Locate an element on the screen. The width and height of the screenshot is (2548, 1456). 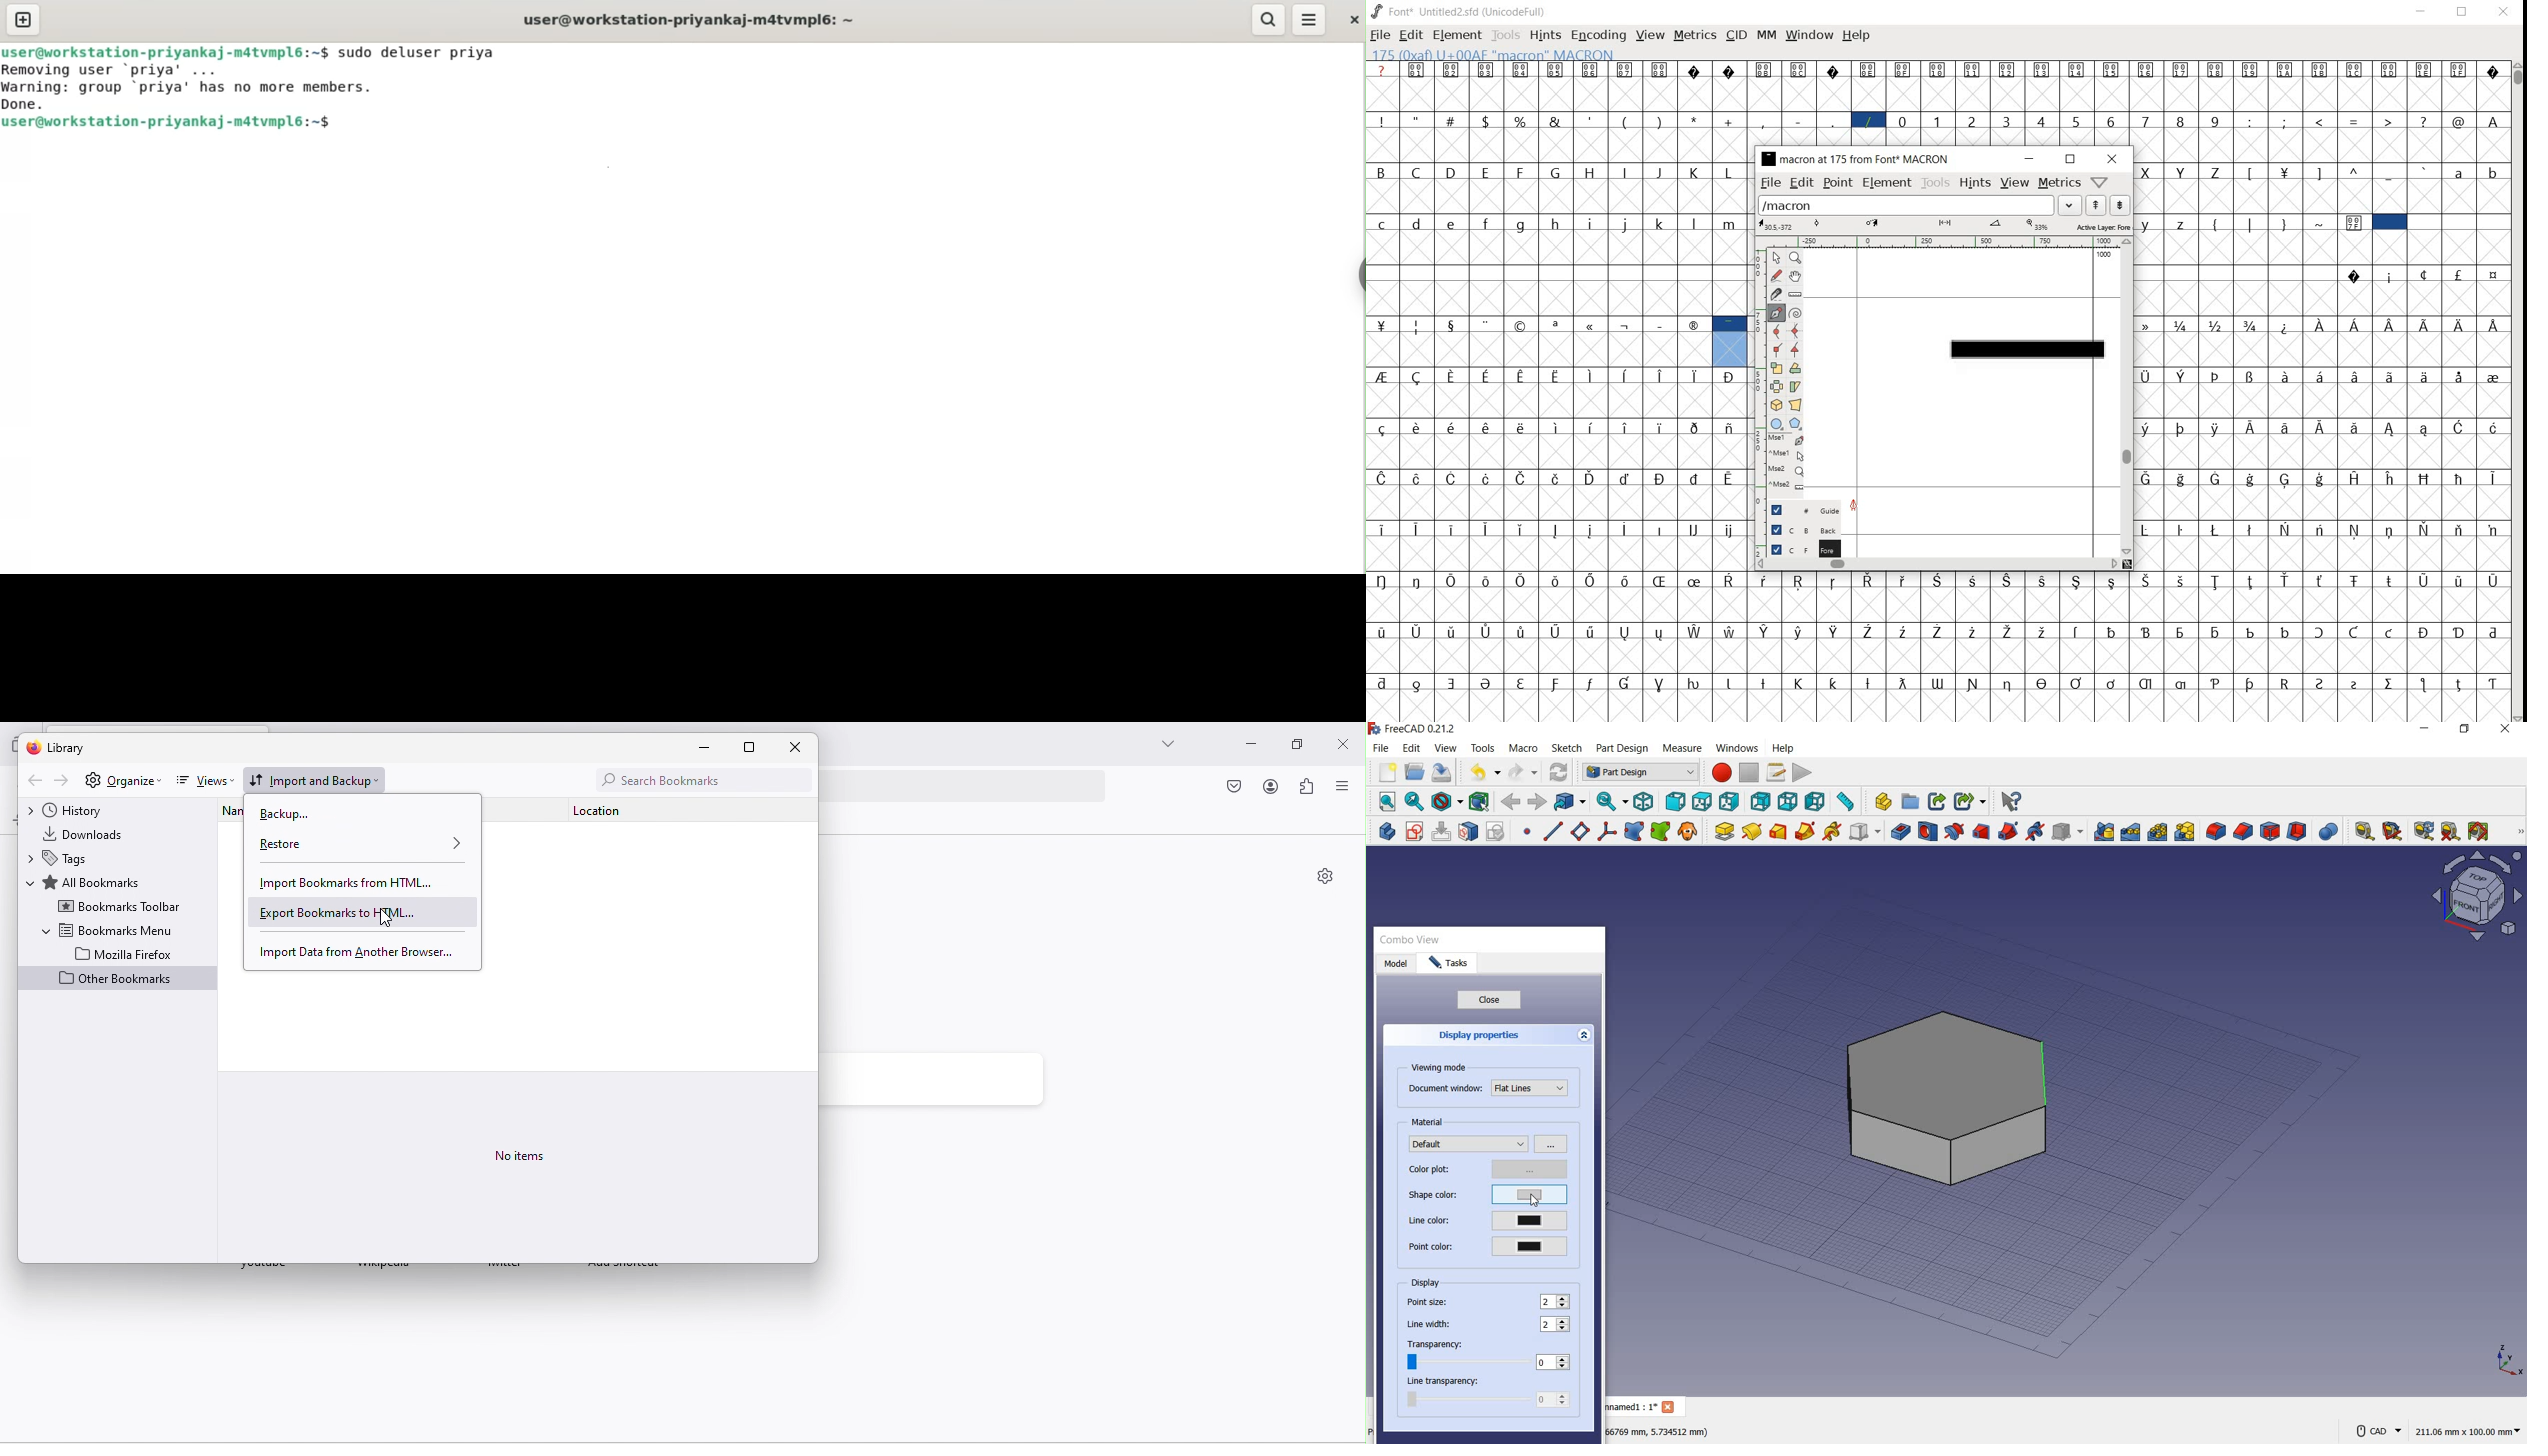
rotate is located at coordinates (1795, 367).